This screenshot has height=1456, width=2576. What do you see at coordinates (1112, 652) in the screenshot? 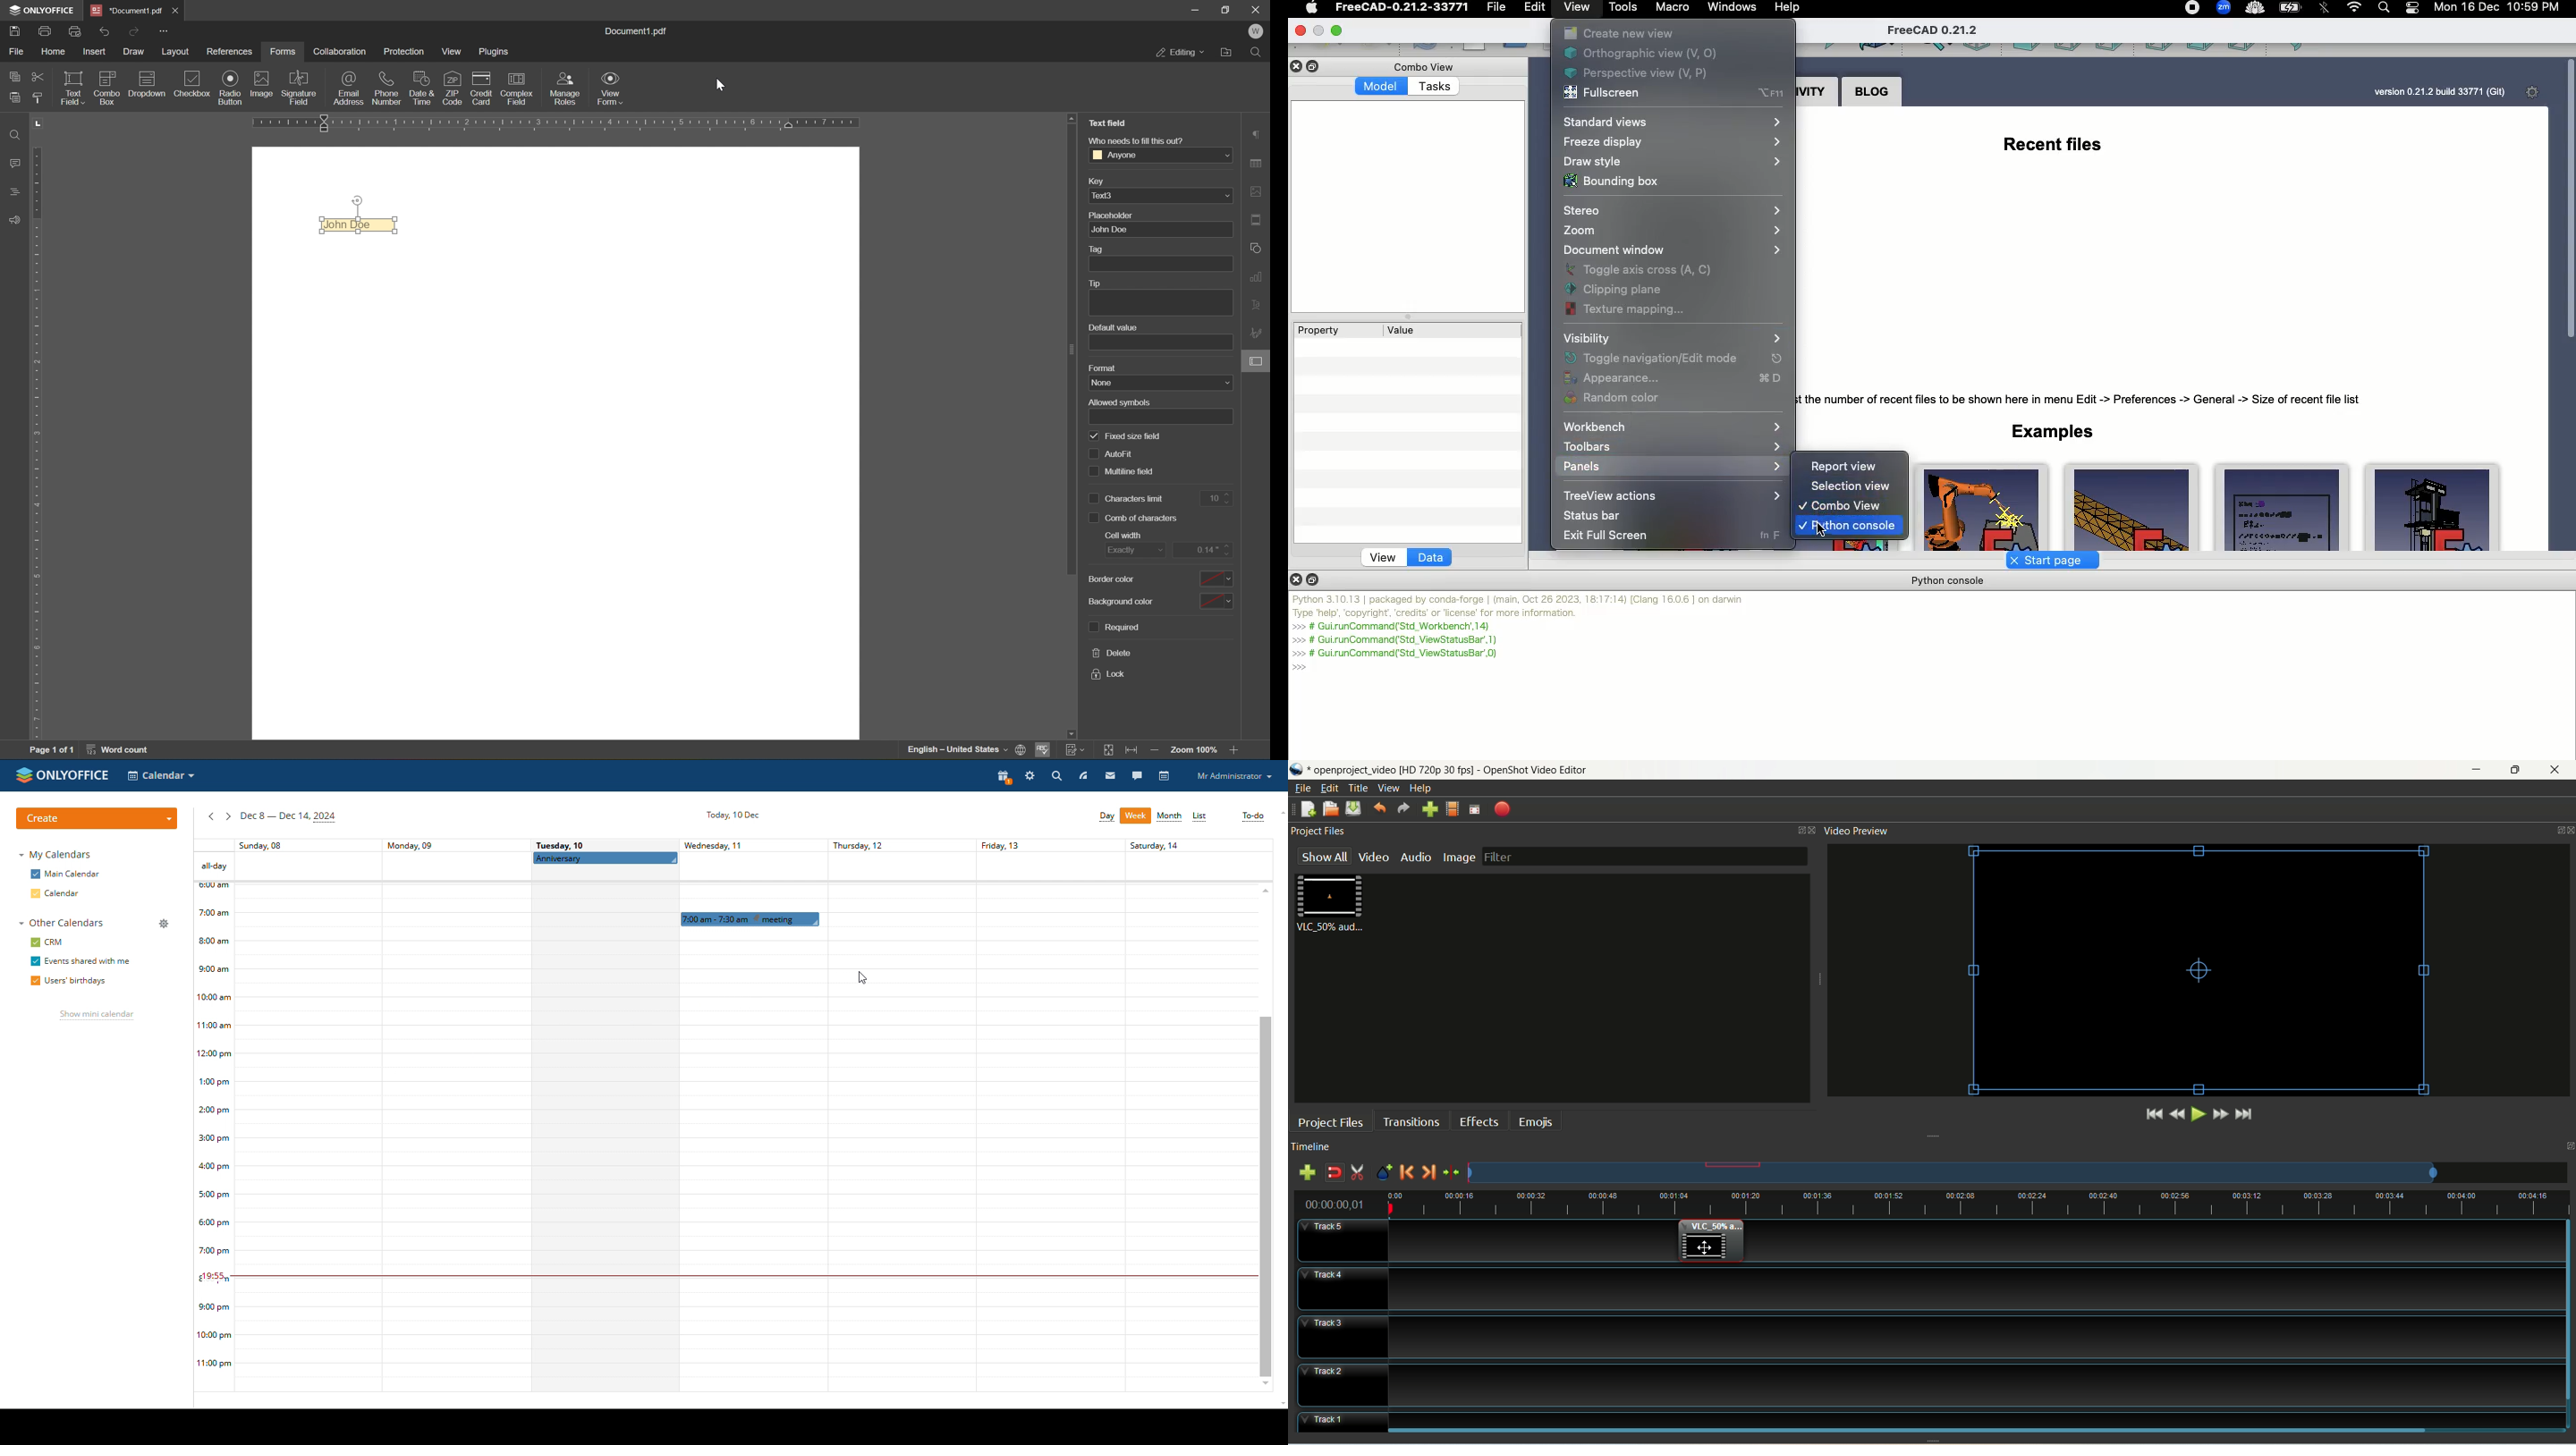
I see `delete` at bounding box center [1112, 652].